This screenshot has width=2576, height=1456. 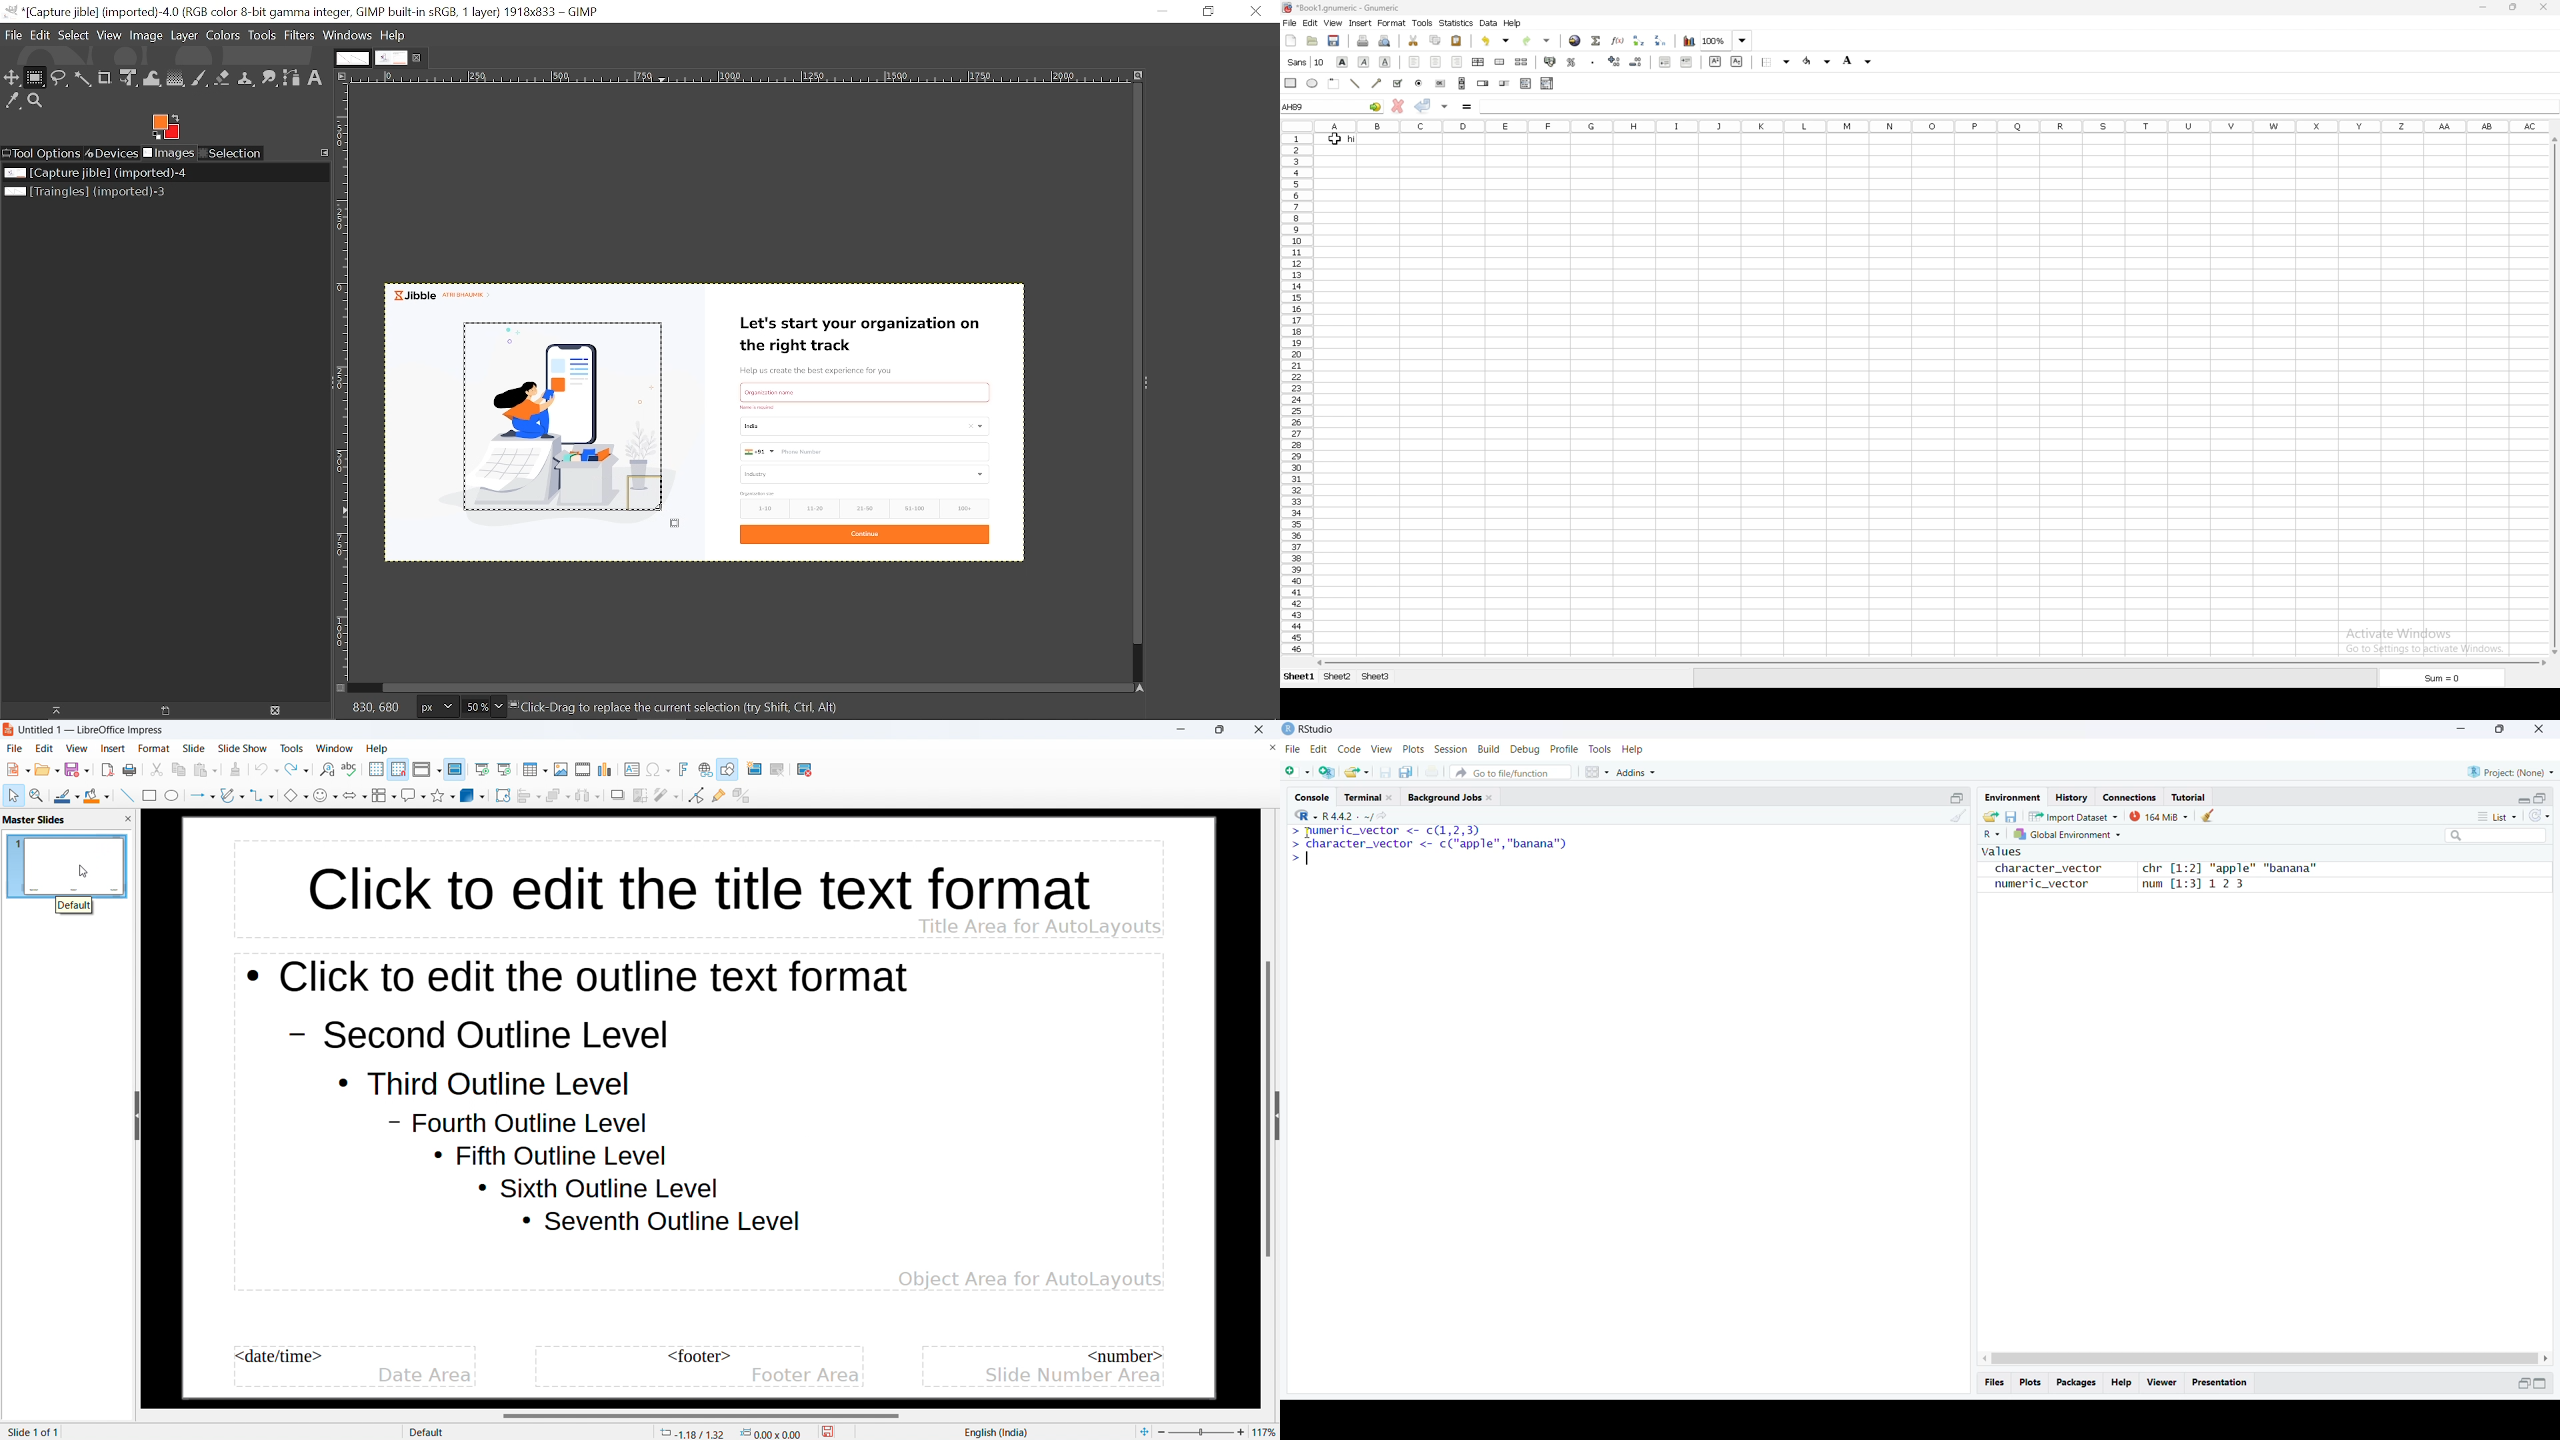 What do you see at coordinates (1596, 772) in the screenshot?
I see `workspace panes` at bounding box center [1596, 772].